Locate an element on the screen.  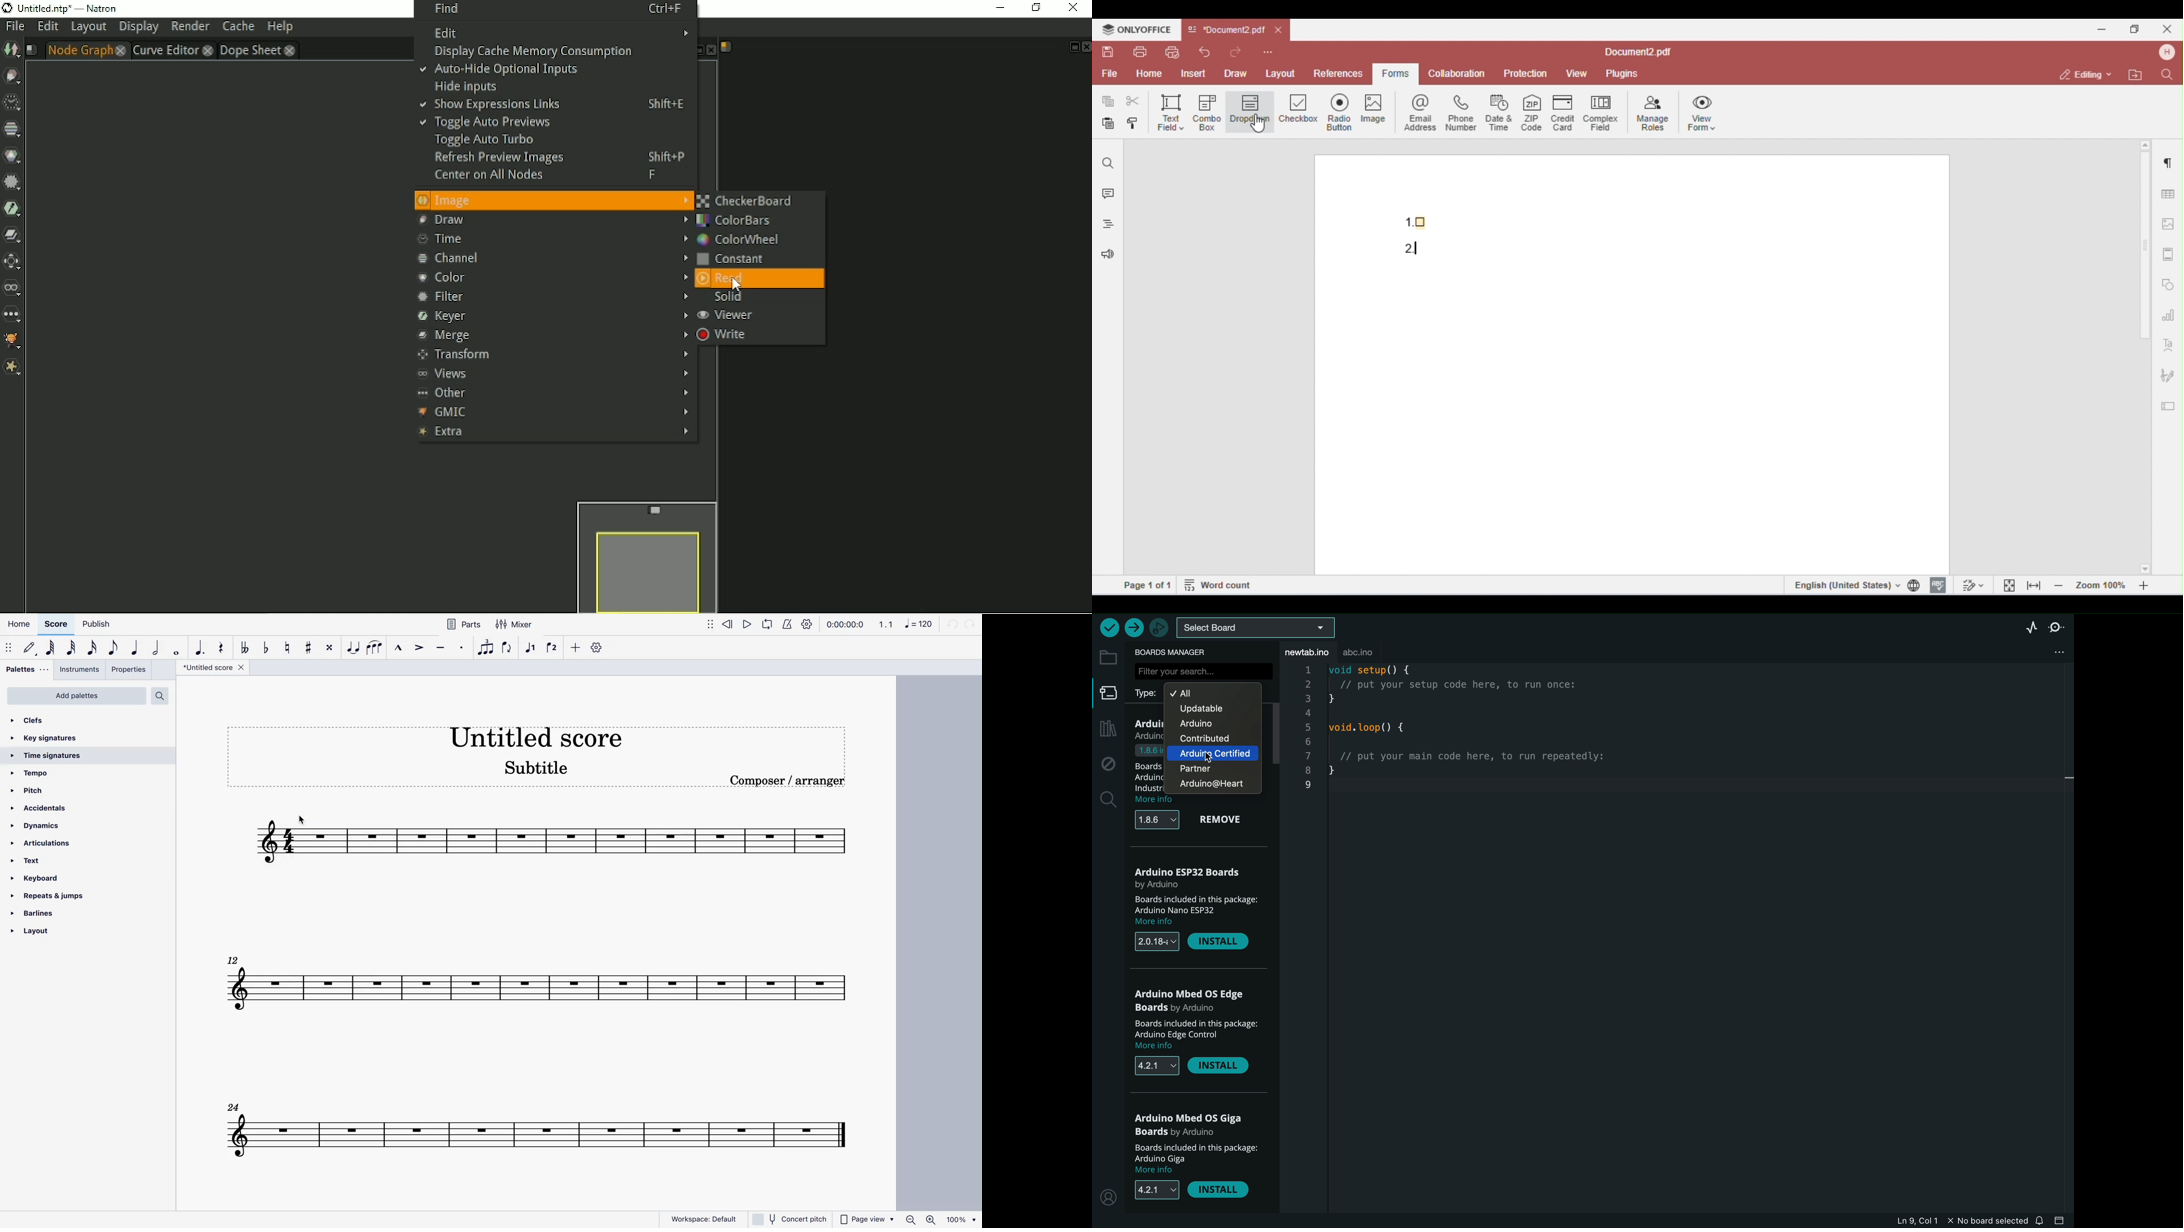
boards manager is located at coordinates (1173, 653).